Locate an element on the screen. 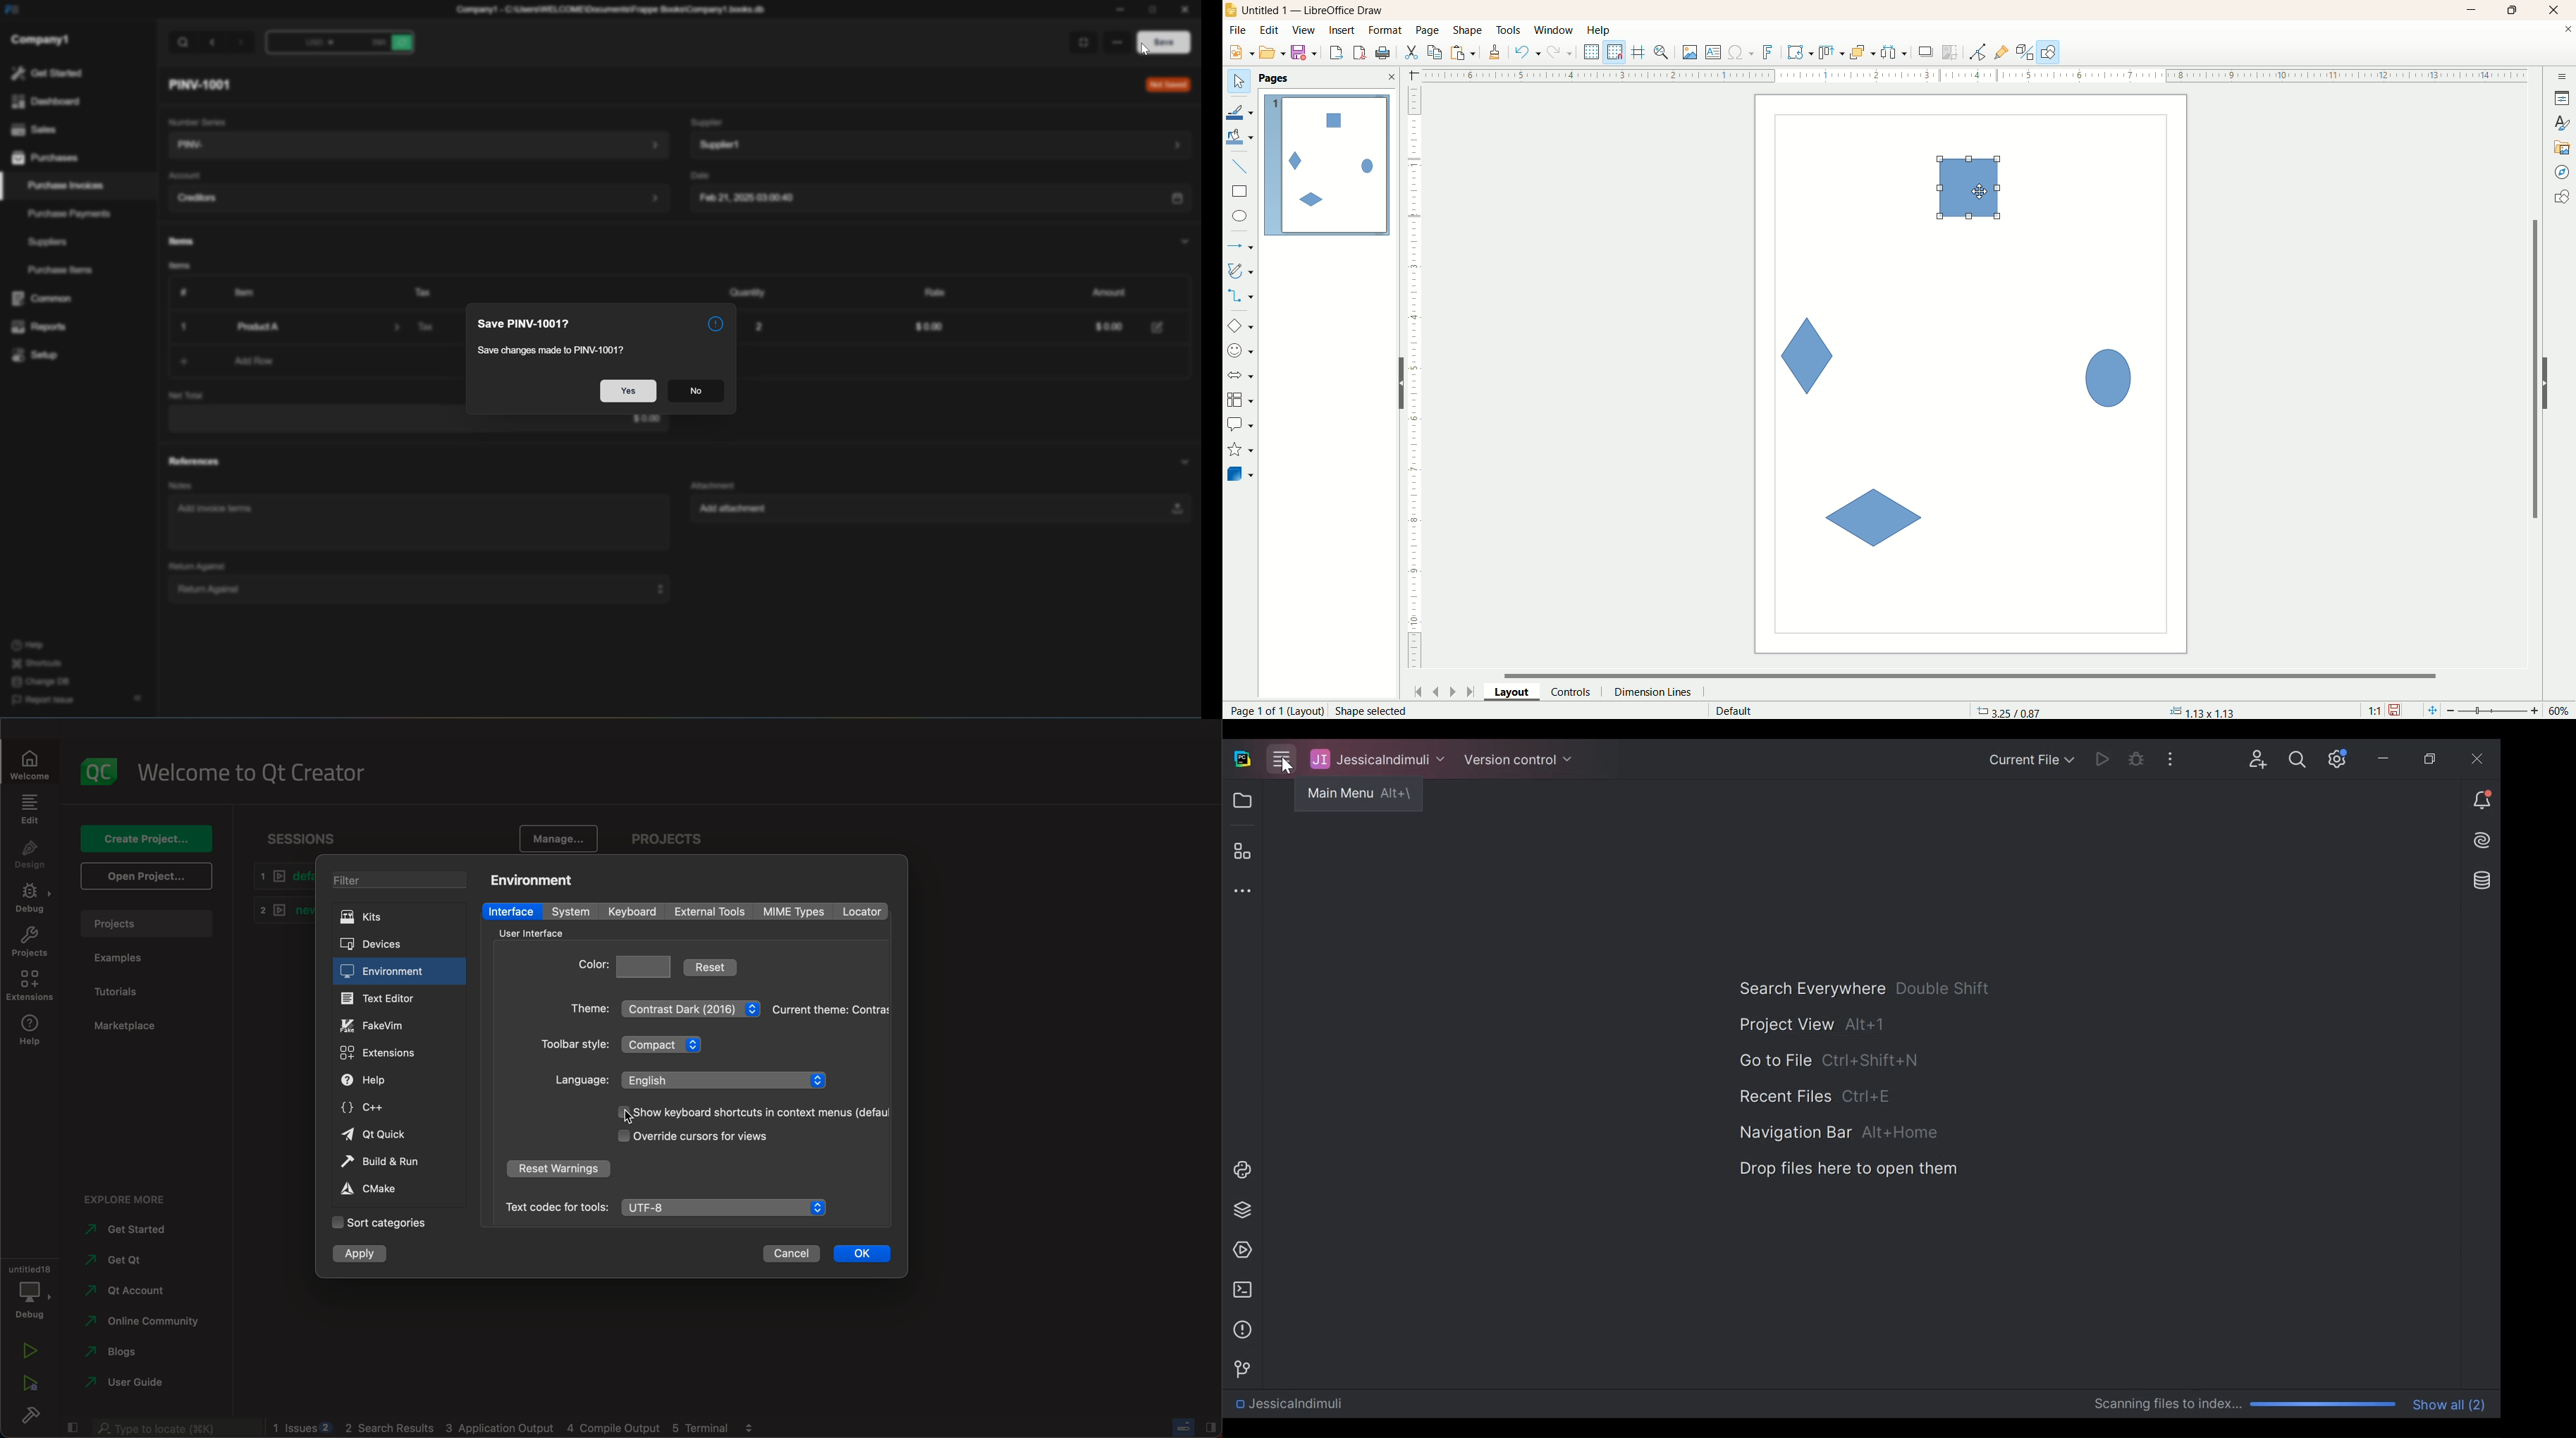  get Qt is located at coordinates (139, 1261).